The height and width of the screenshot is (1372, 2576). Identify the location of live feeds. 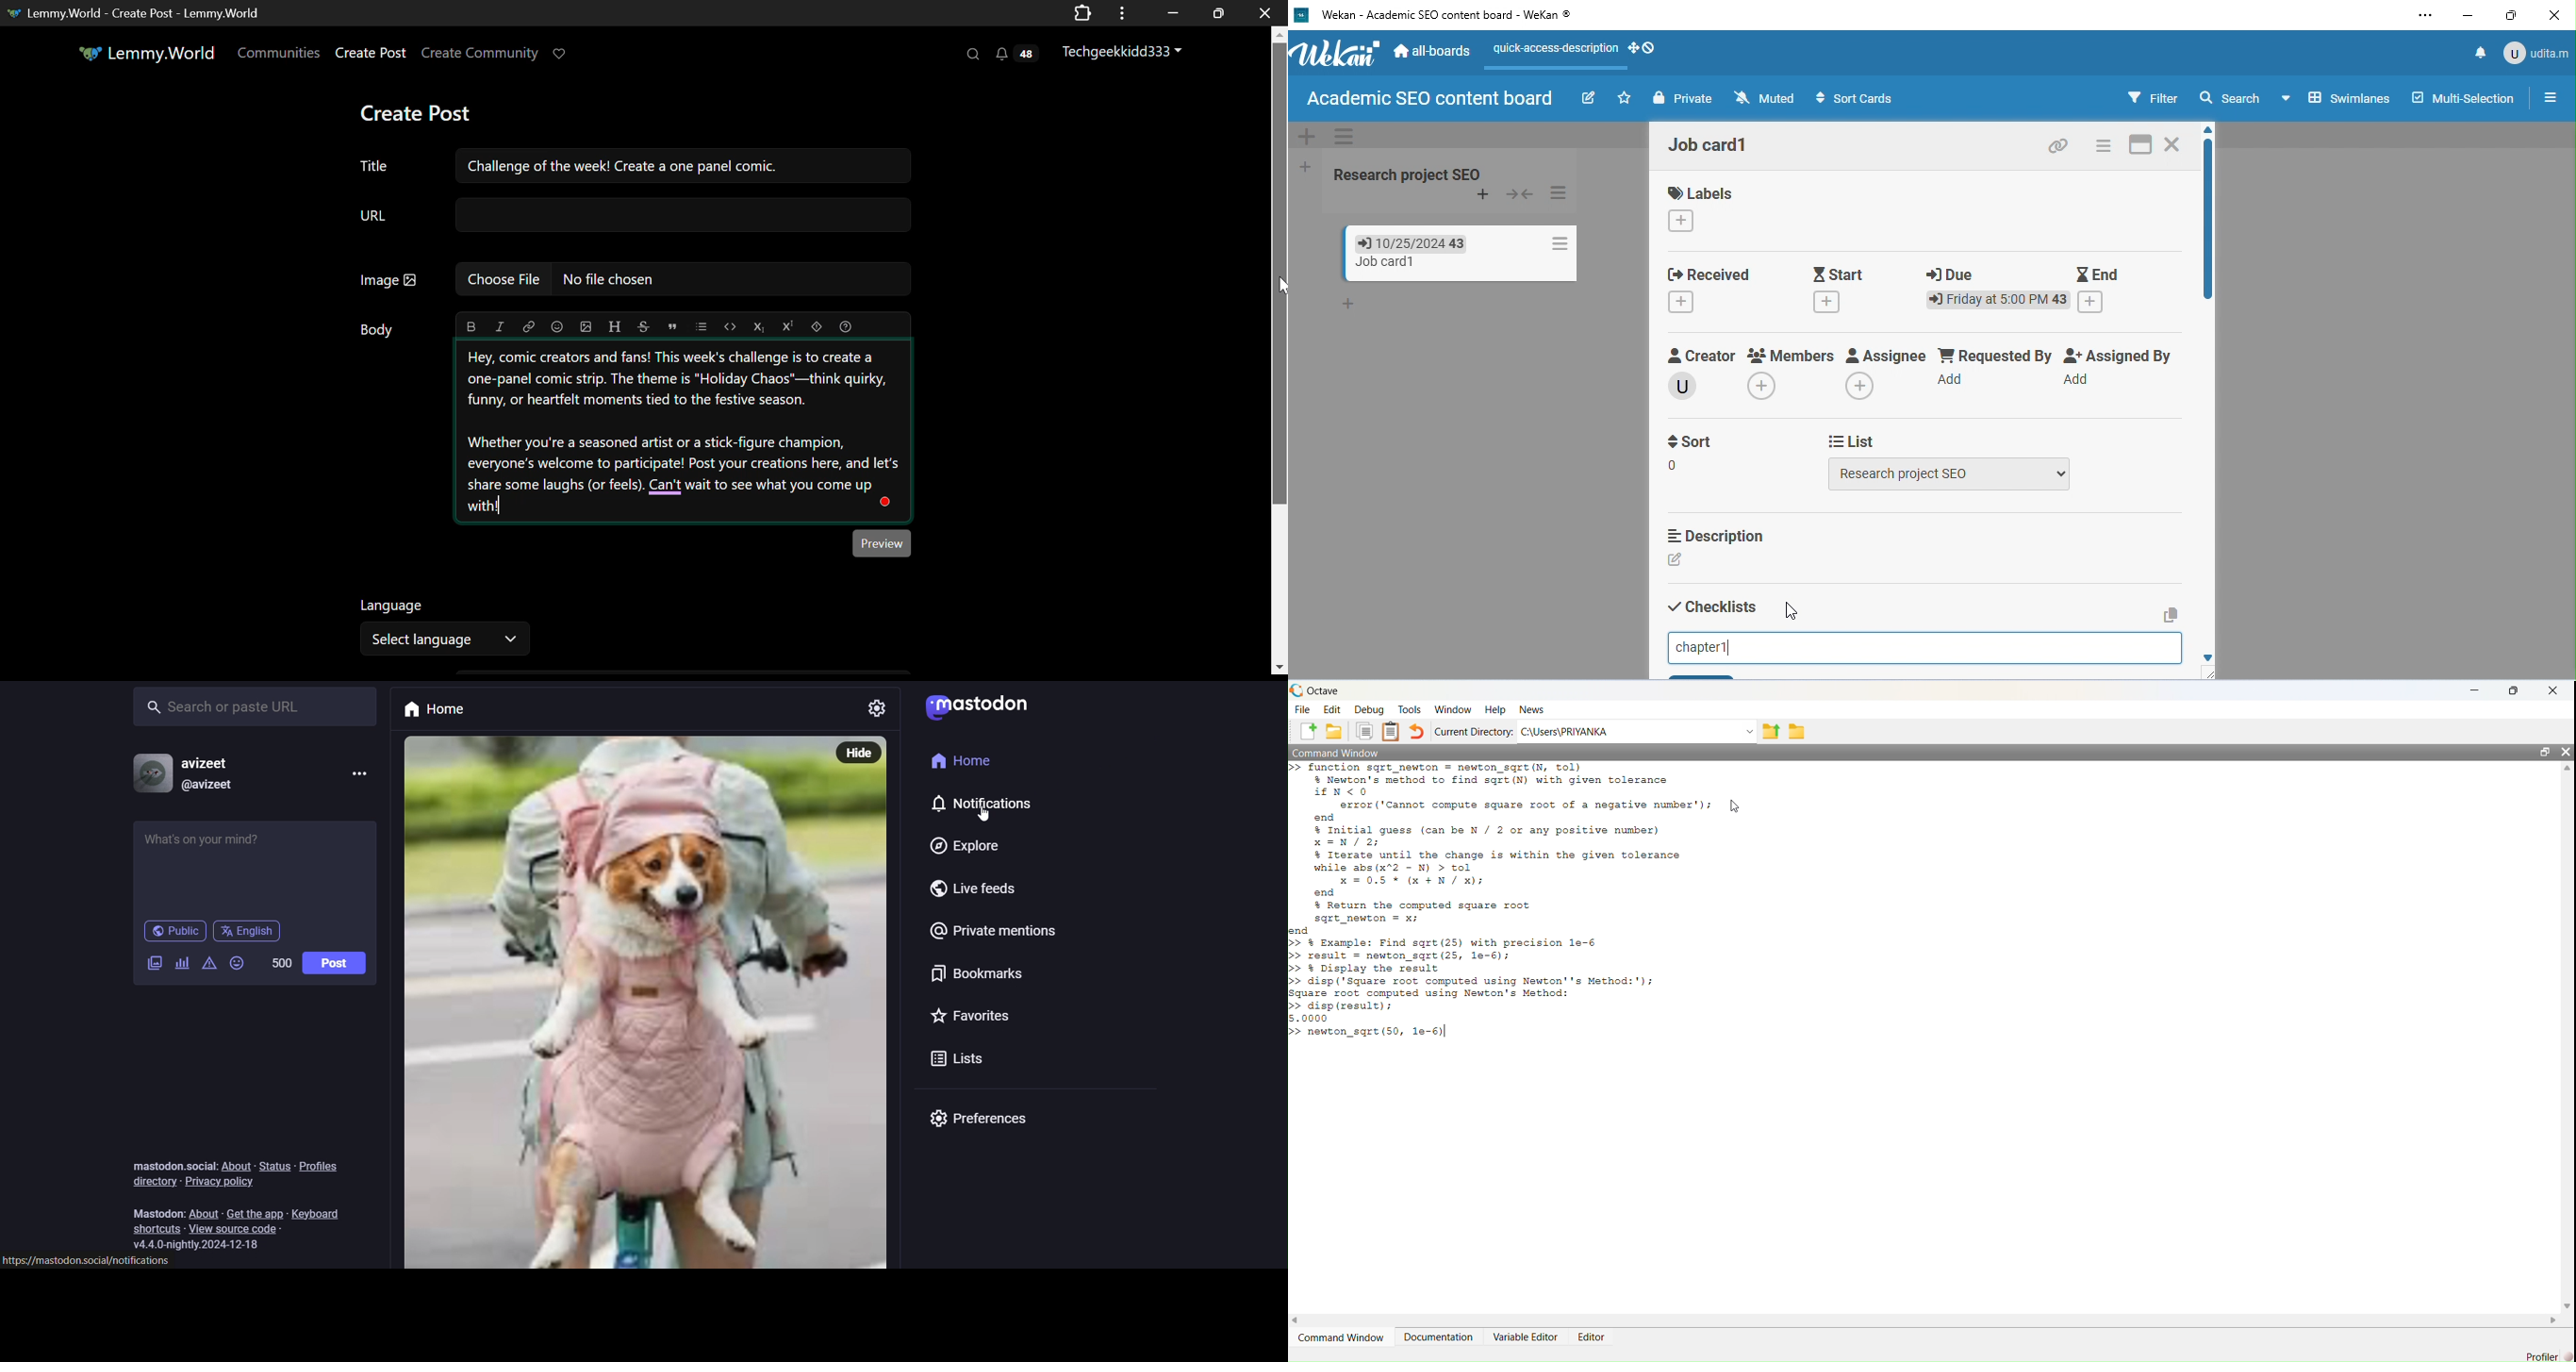
(981, 893).